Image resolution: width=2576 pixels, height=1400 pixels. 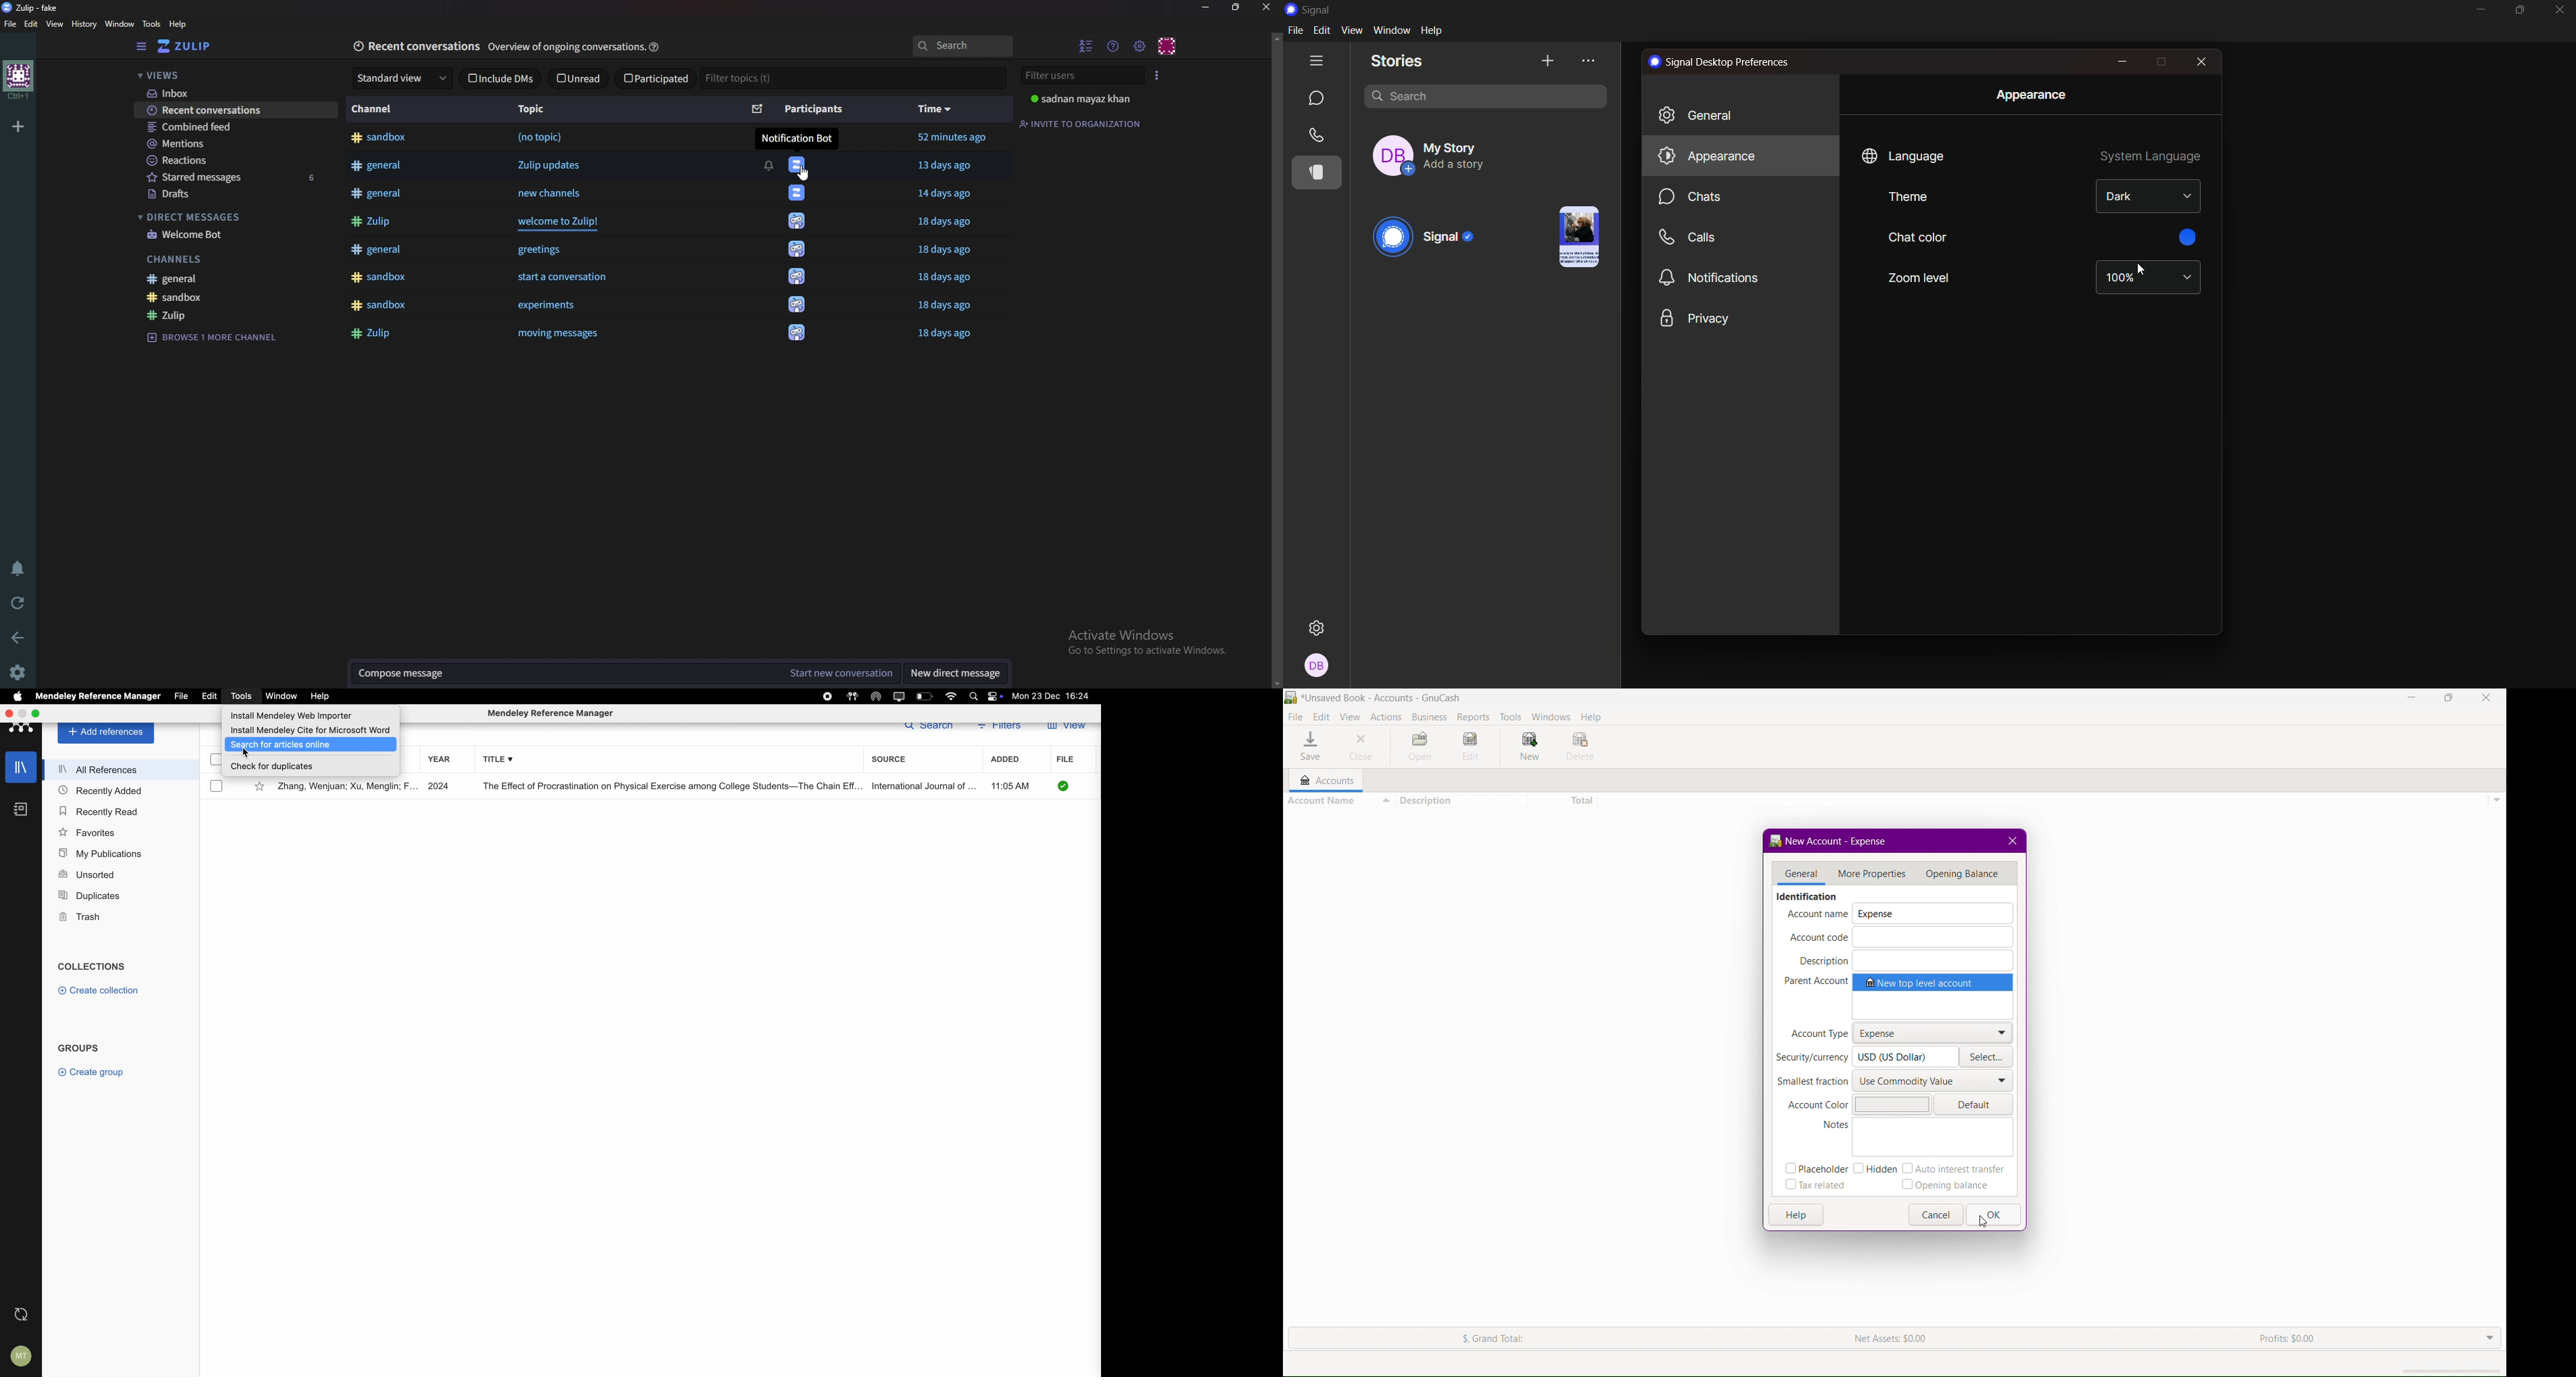 I want to click on Home view, so click(x=197, y=45).